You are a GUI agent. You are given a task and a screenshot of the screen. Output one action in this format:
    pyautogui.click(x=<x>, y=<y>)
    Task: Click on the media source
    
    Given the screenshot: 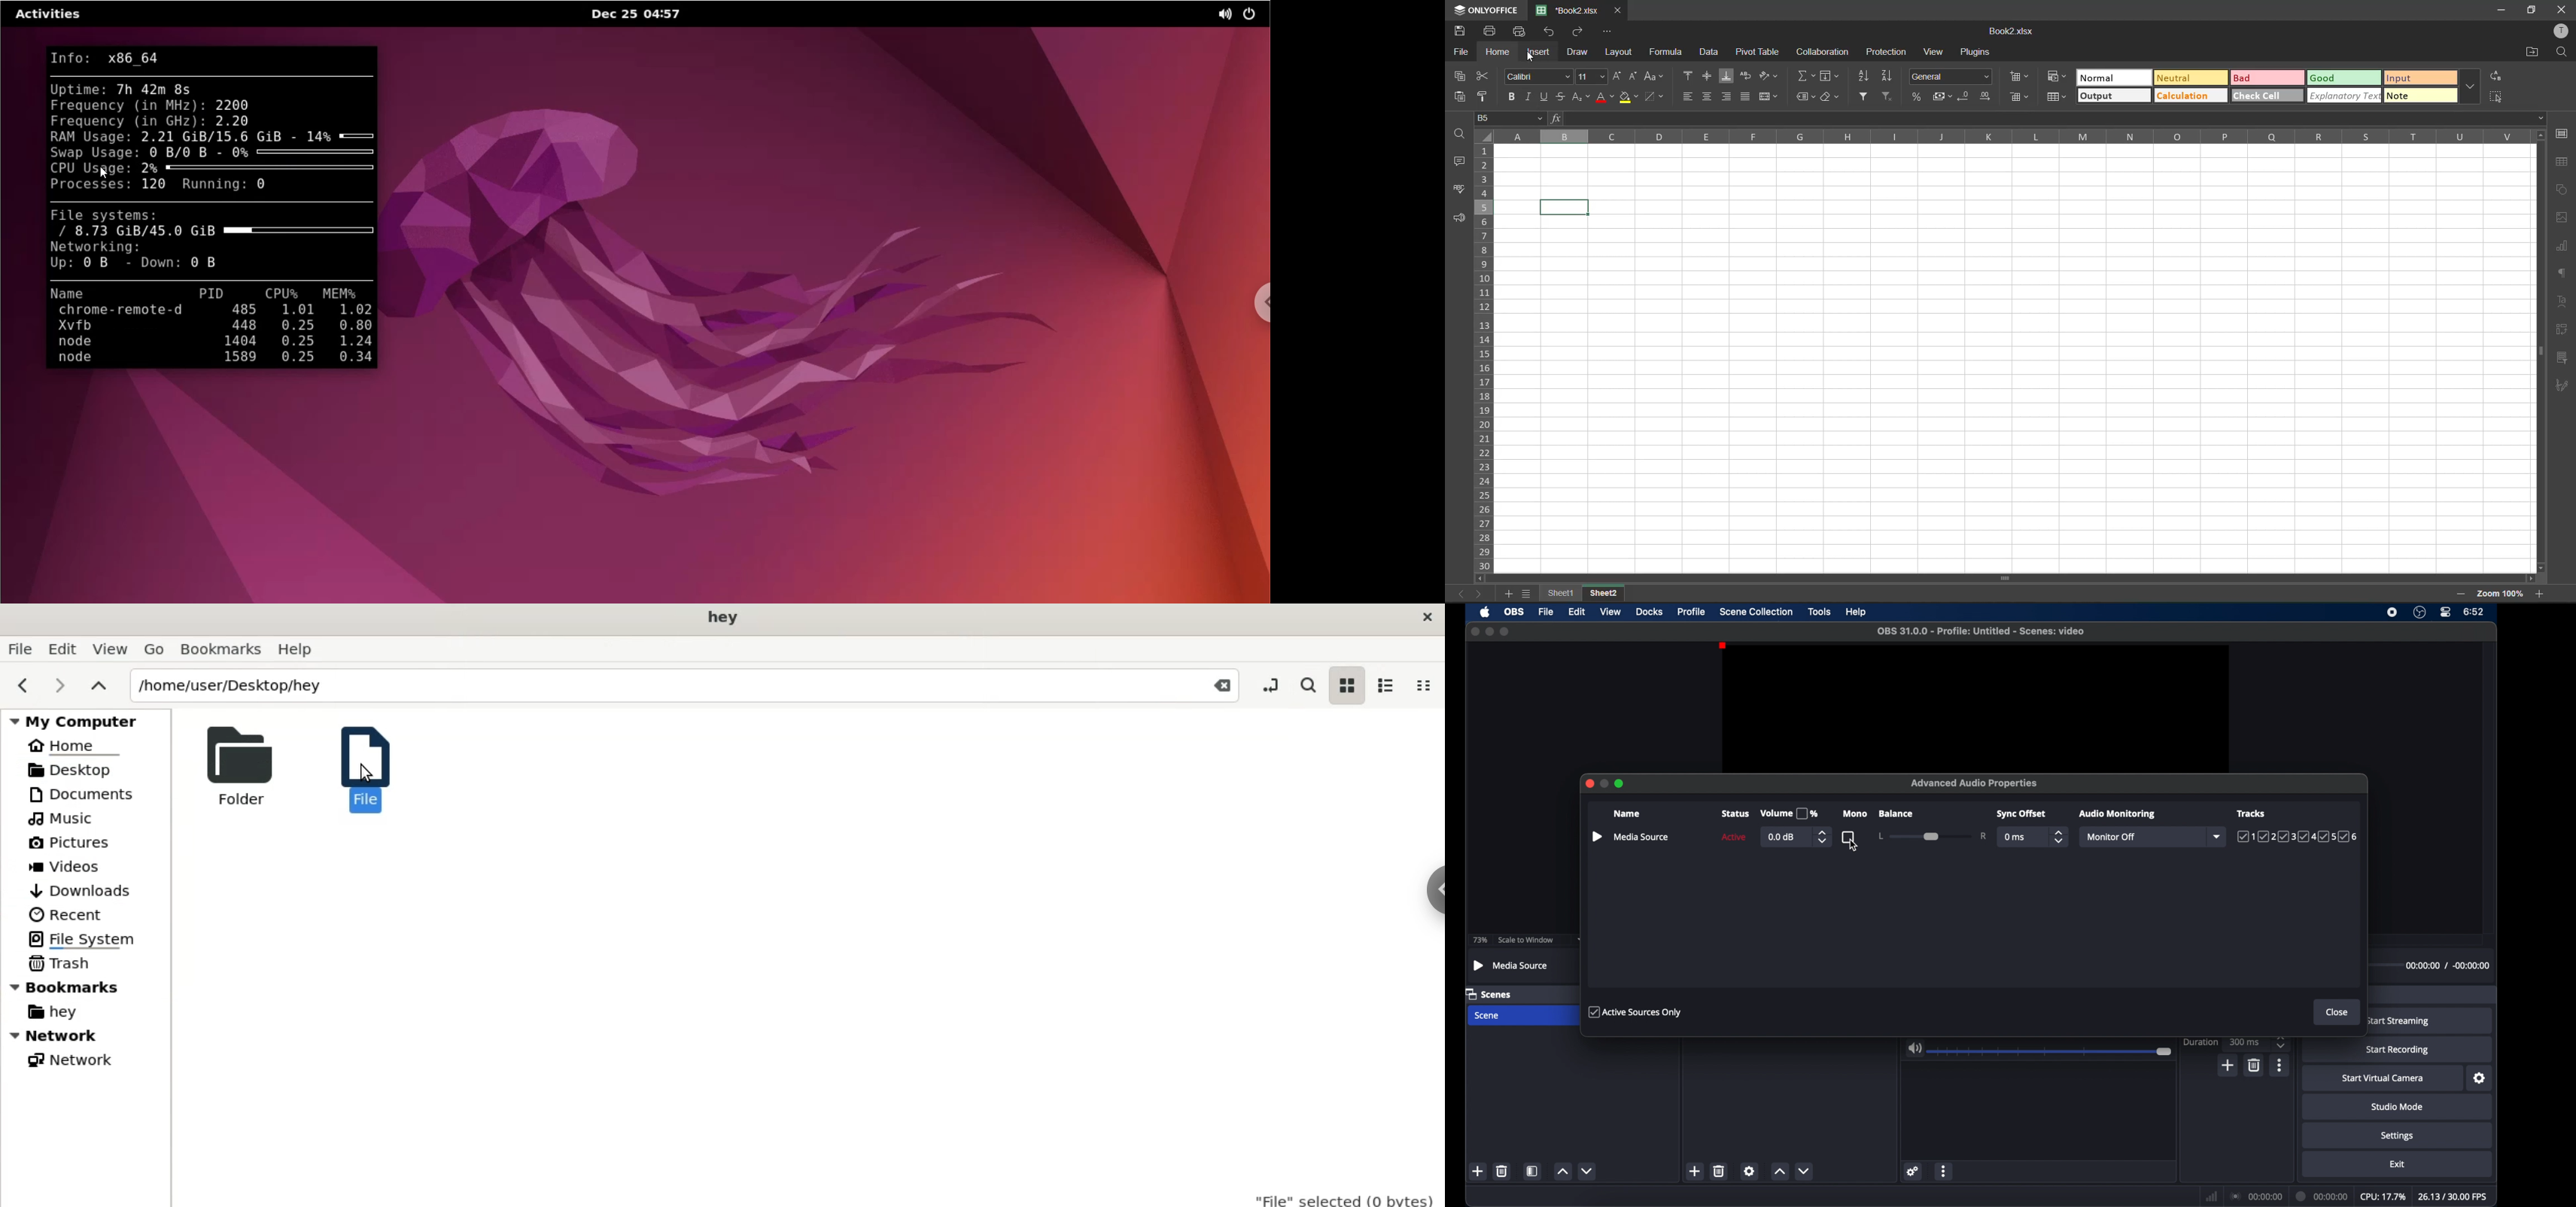 What is the action you would take?
    pyautogui.click(x=1511, y=965)
    